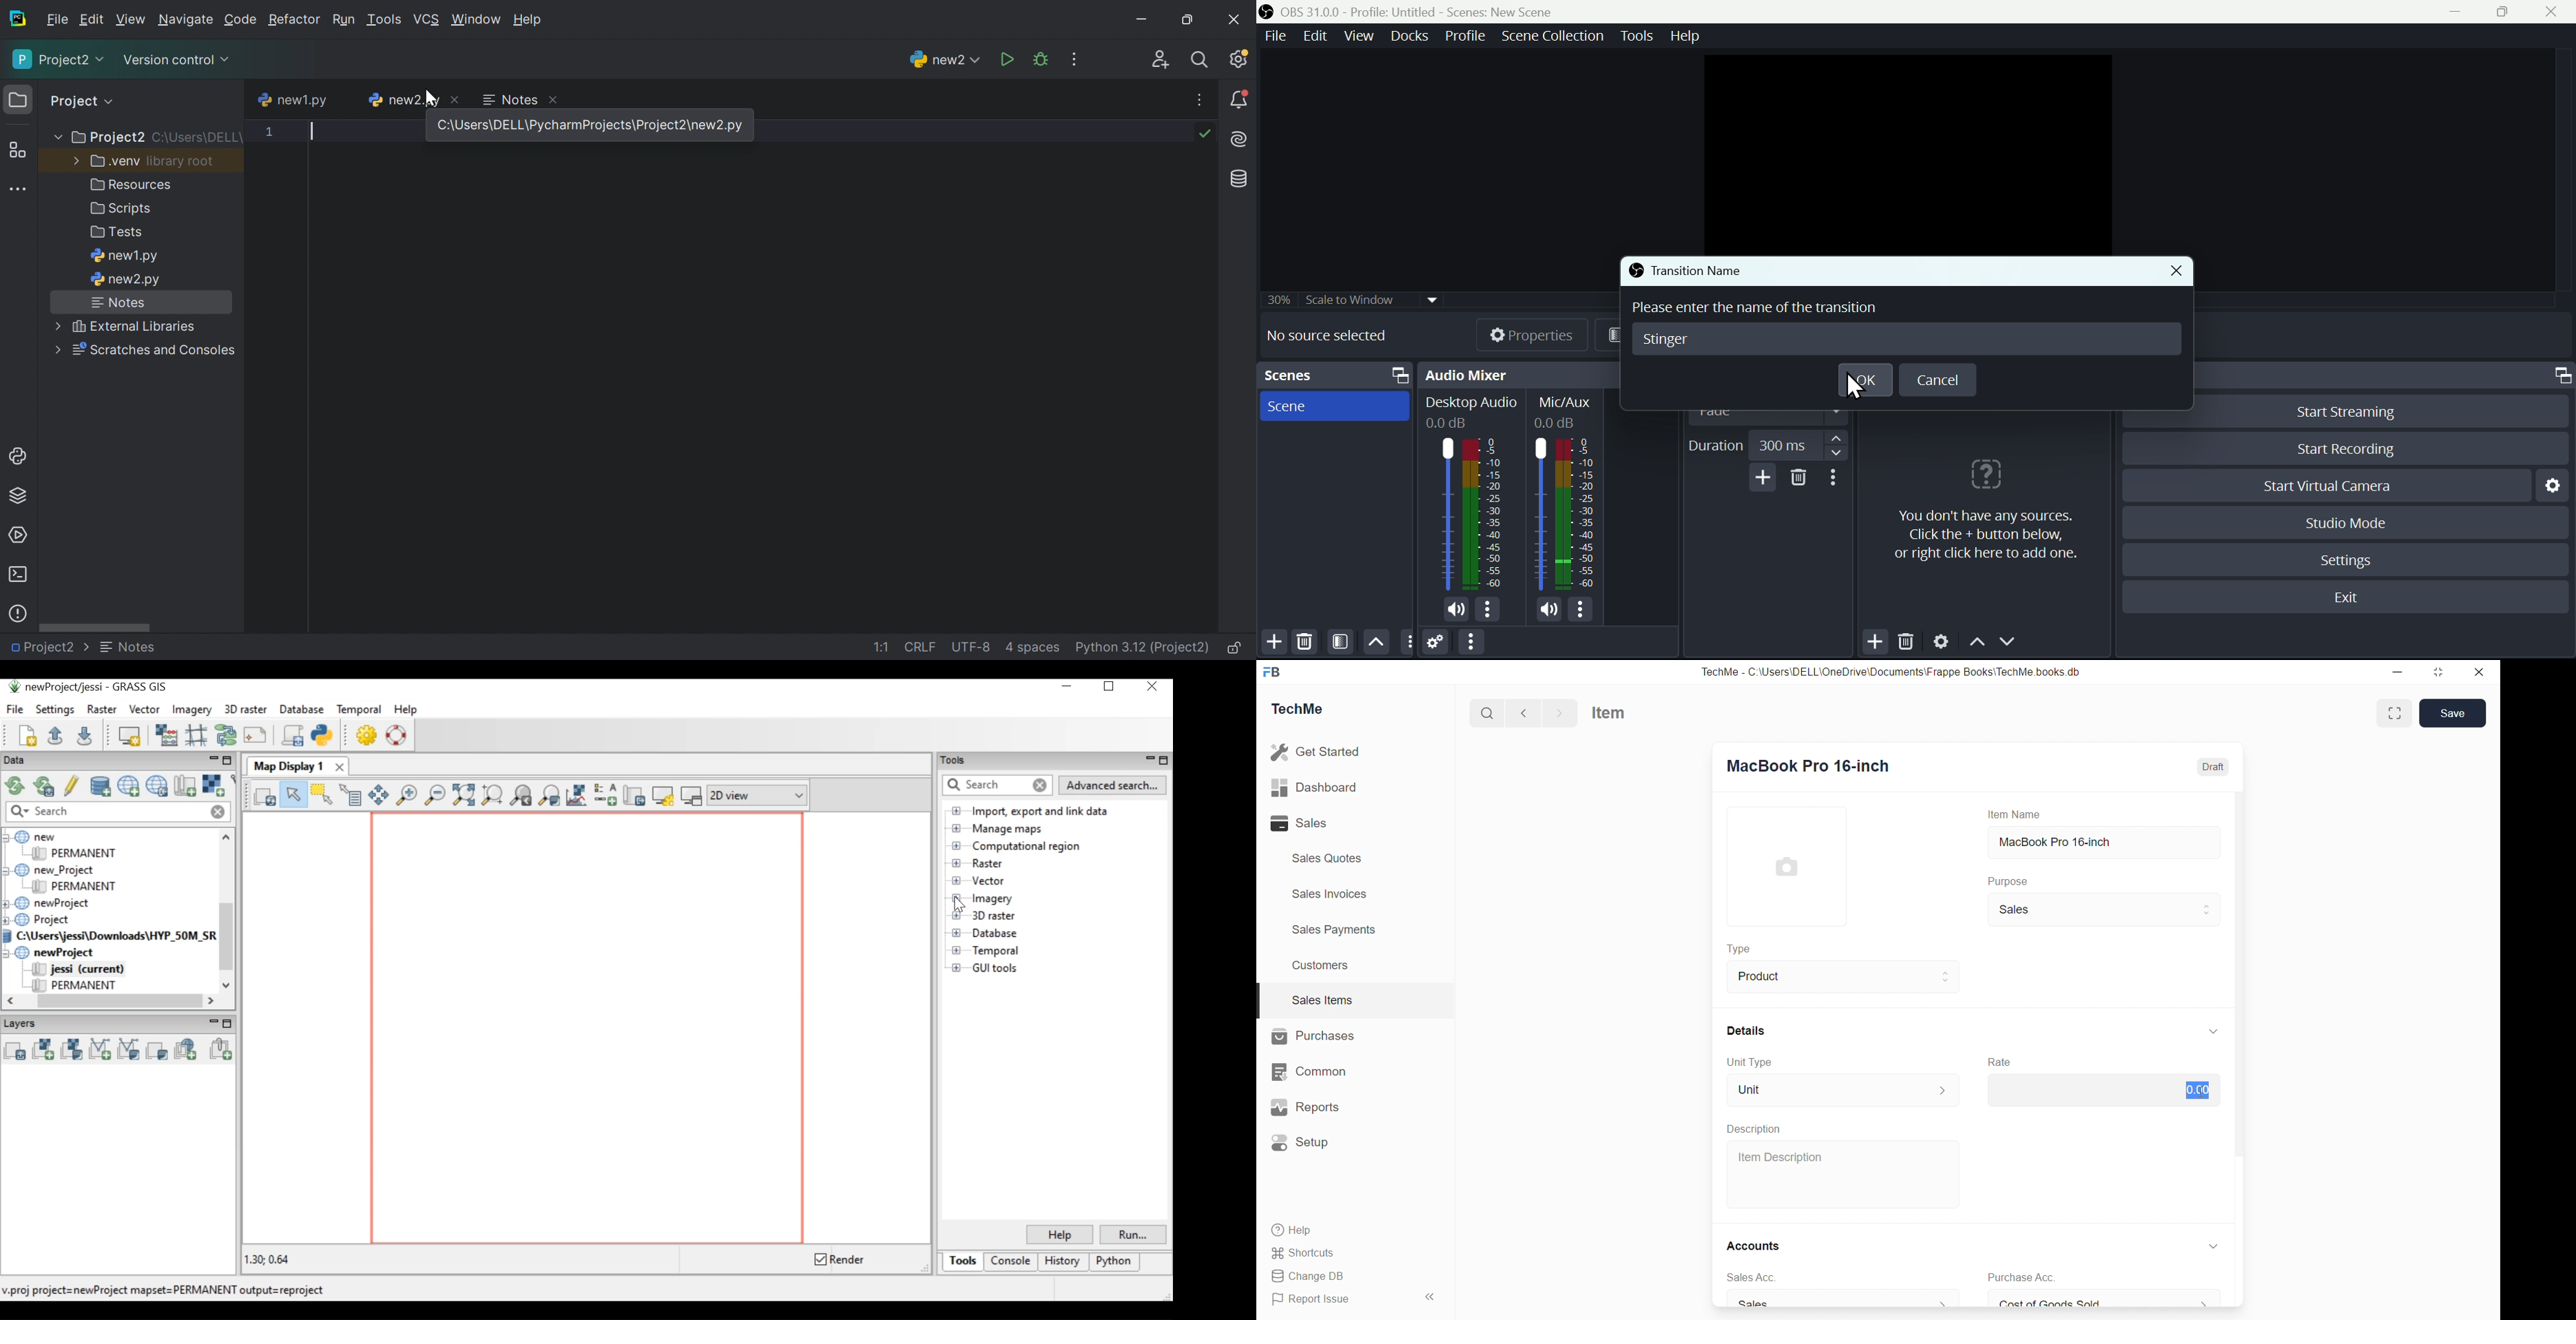 This screenshot has width=2576, height=1344. I want to click on Python 3:12 (Project2), so click(1144, 648).